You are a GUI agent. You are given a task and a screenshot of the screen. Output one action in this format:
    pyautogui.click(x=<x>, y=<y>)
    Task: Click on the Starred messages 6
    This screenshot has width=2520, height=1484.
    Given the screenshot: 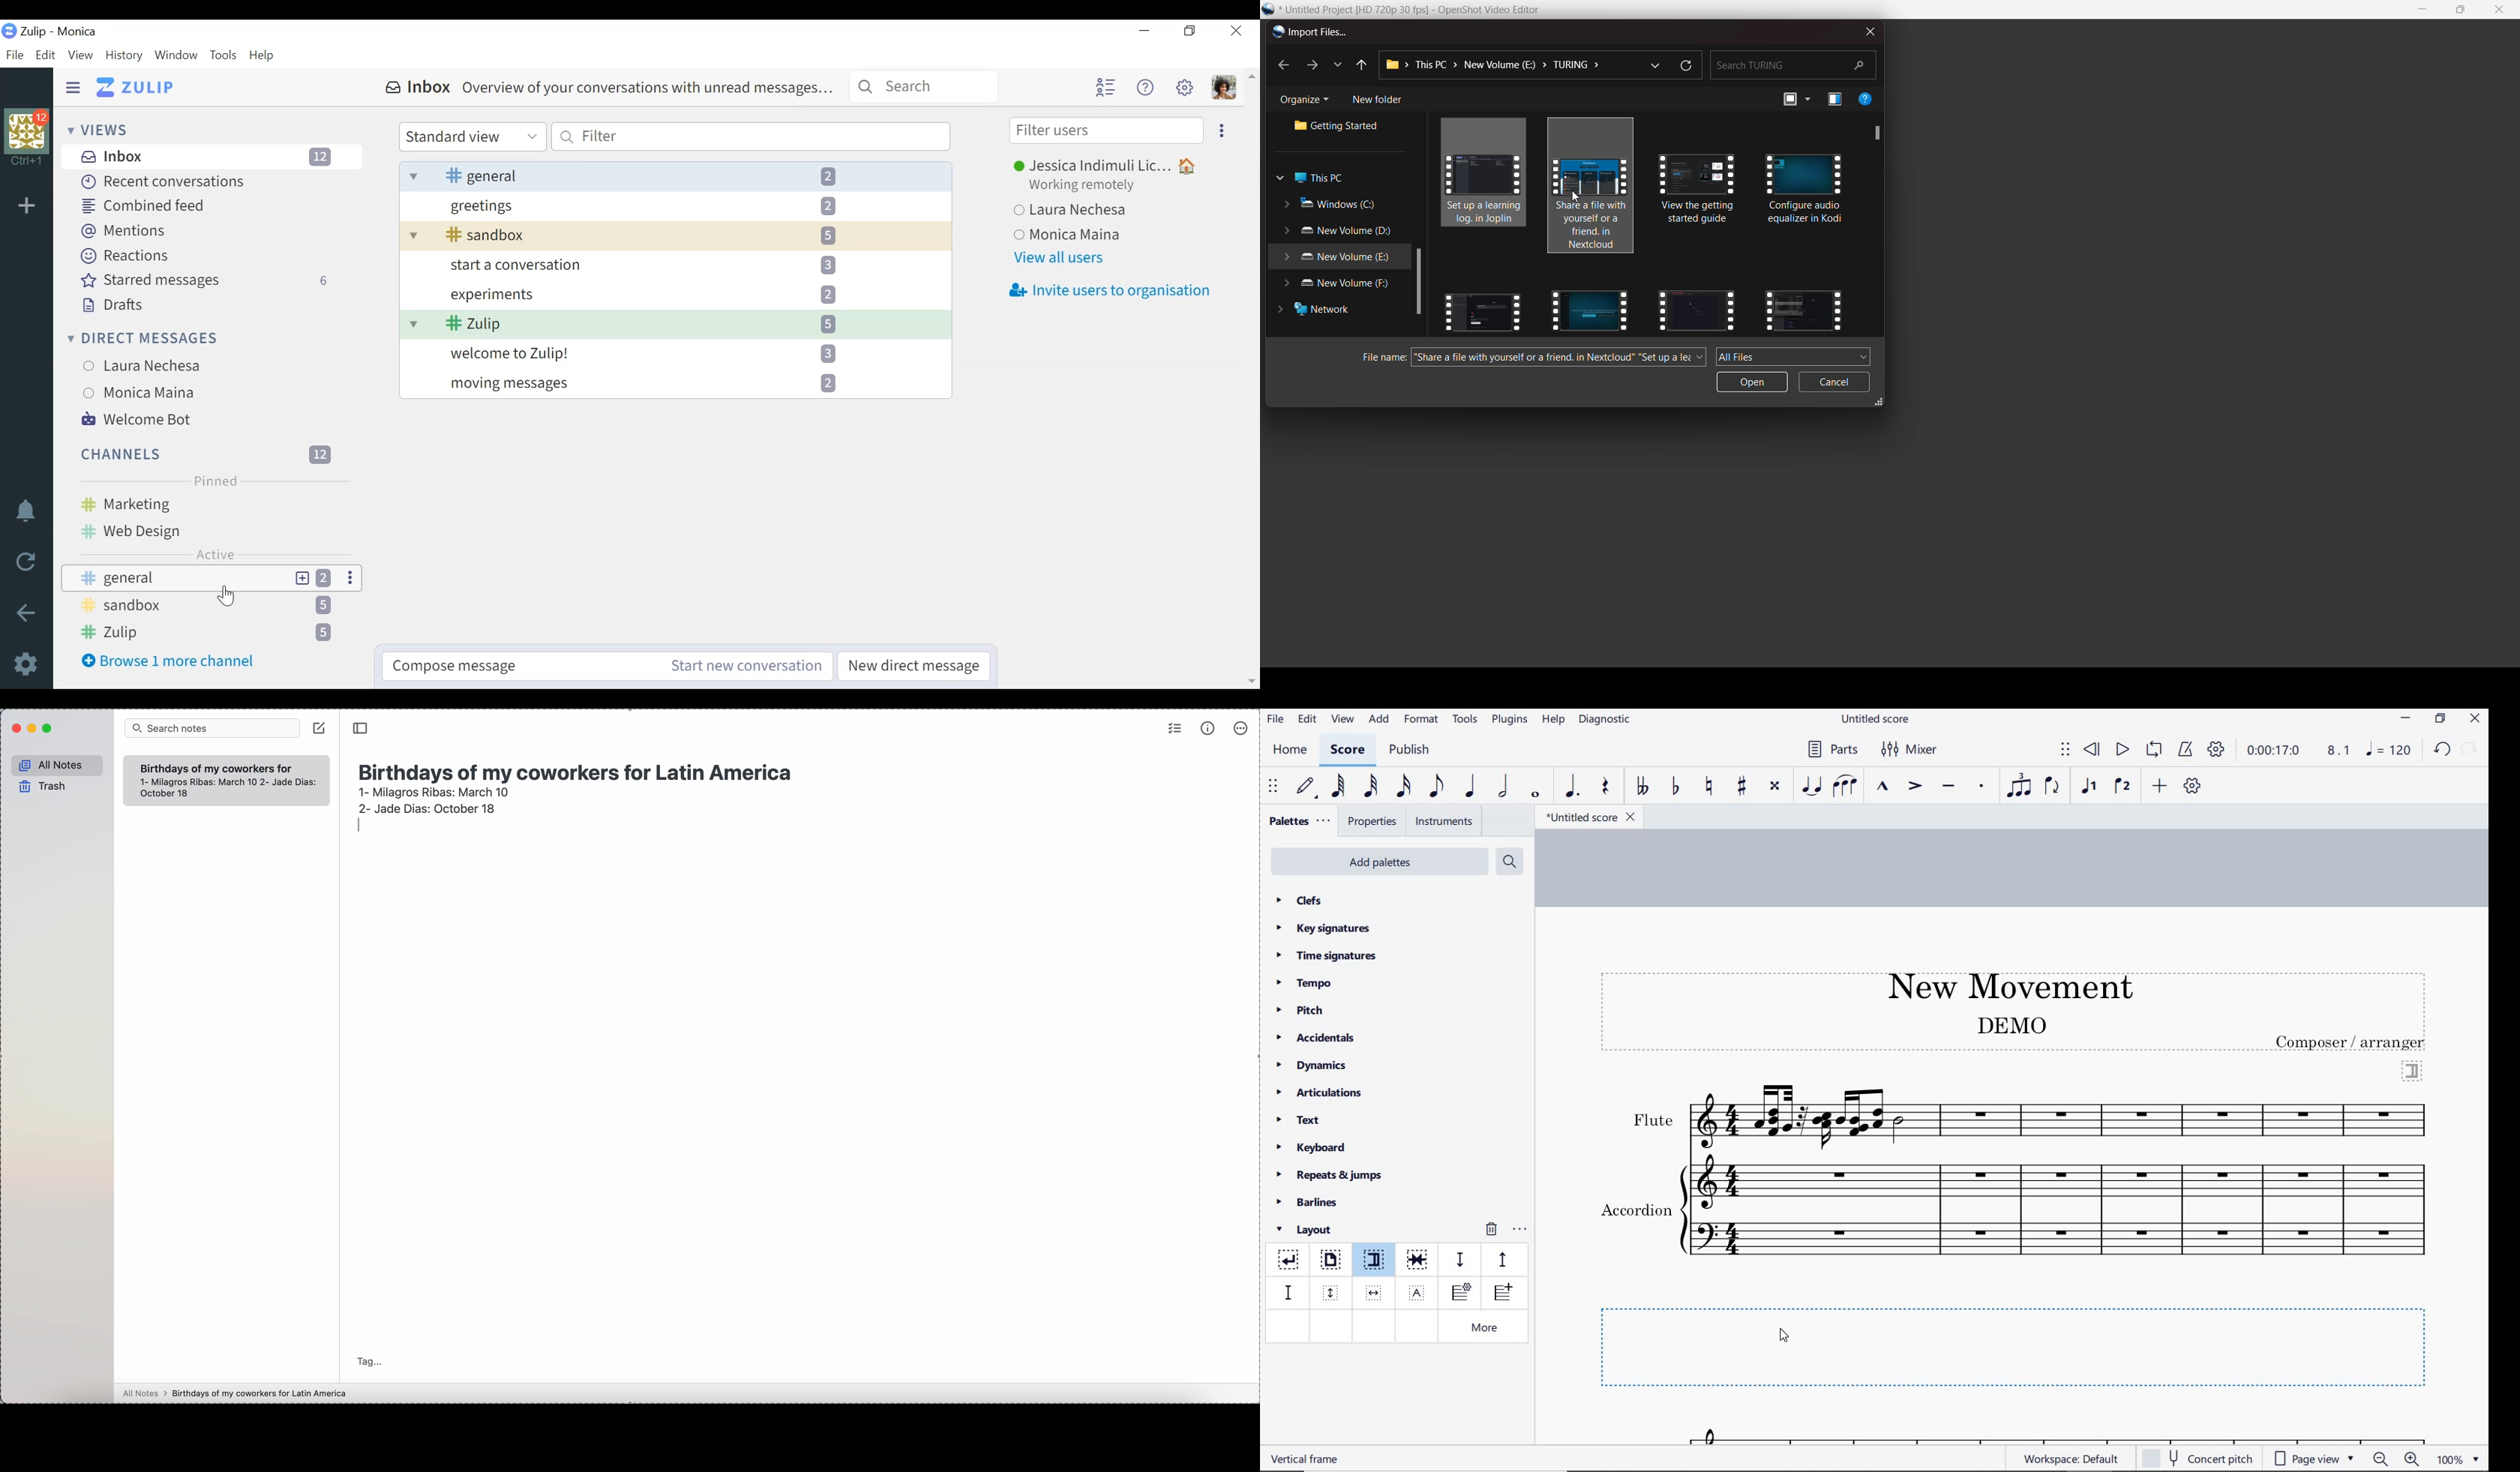 What is the action you would take?
    pyautogui.click(x=209, y=281)
    